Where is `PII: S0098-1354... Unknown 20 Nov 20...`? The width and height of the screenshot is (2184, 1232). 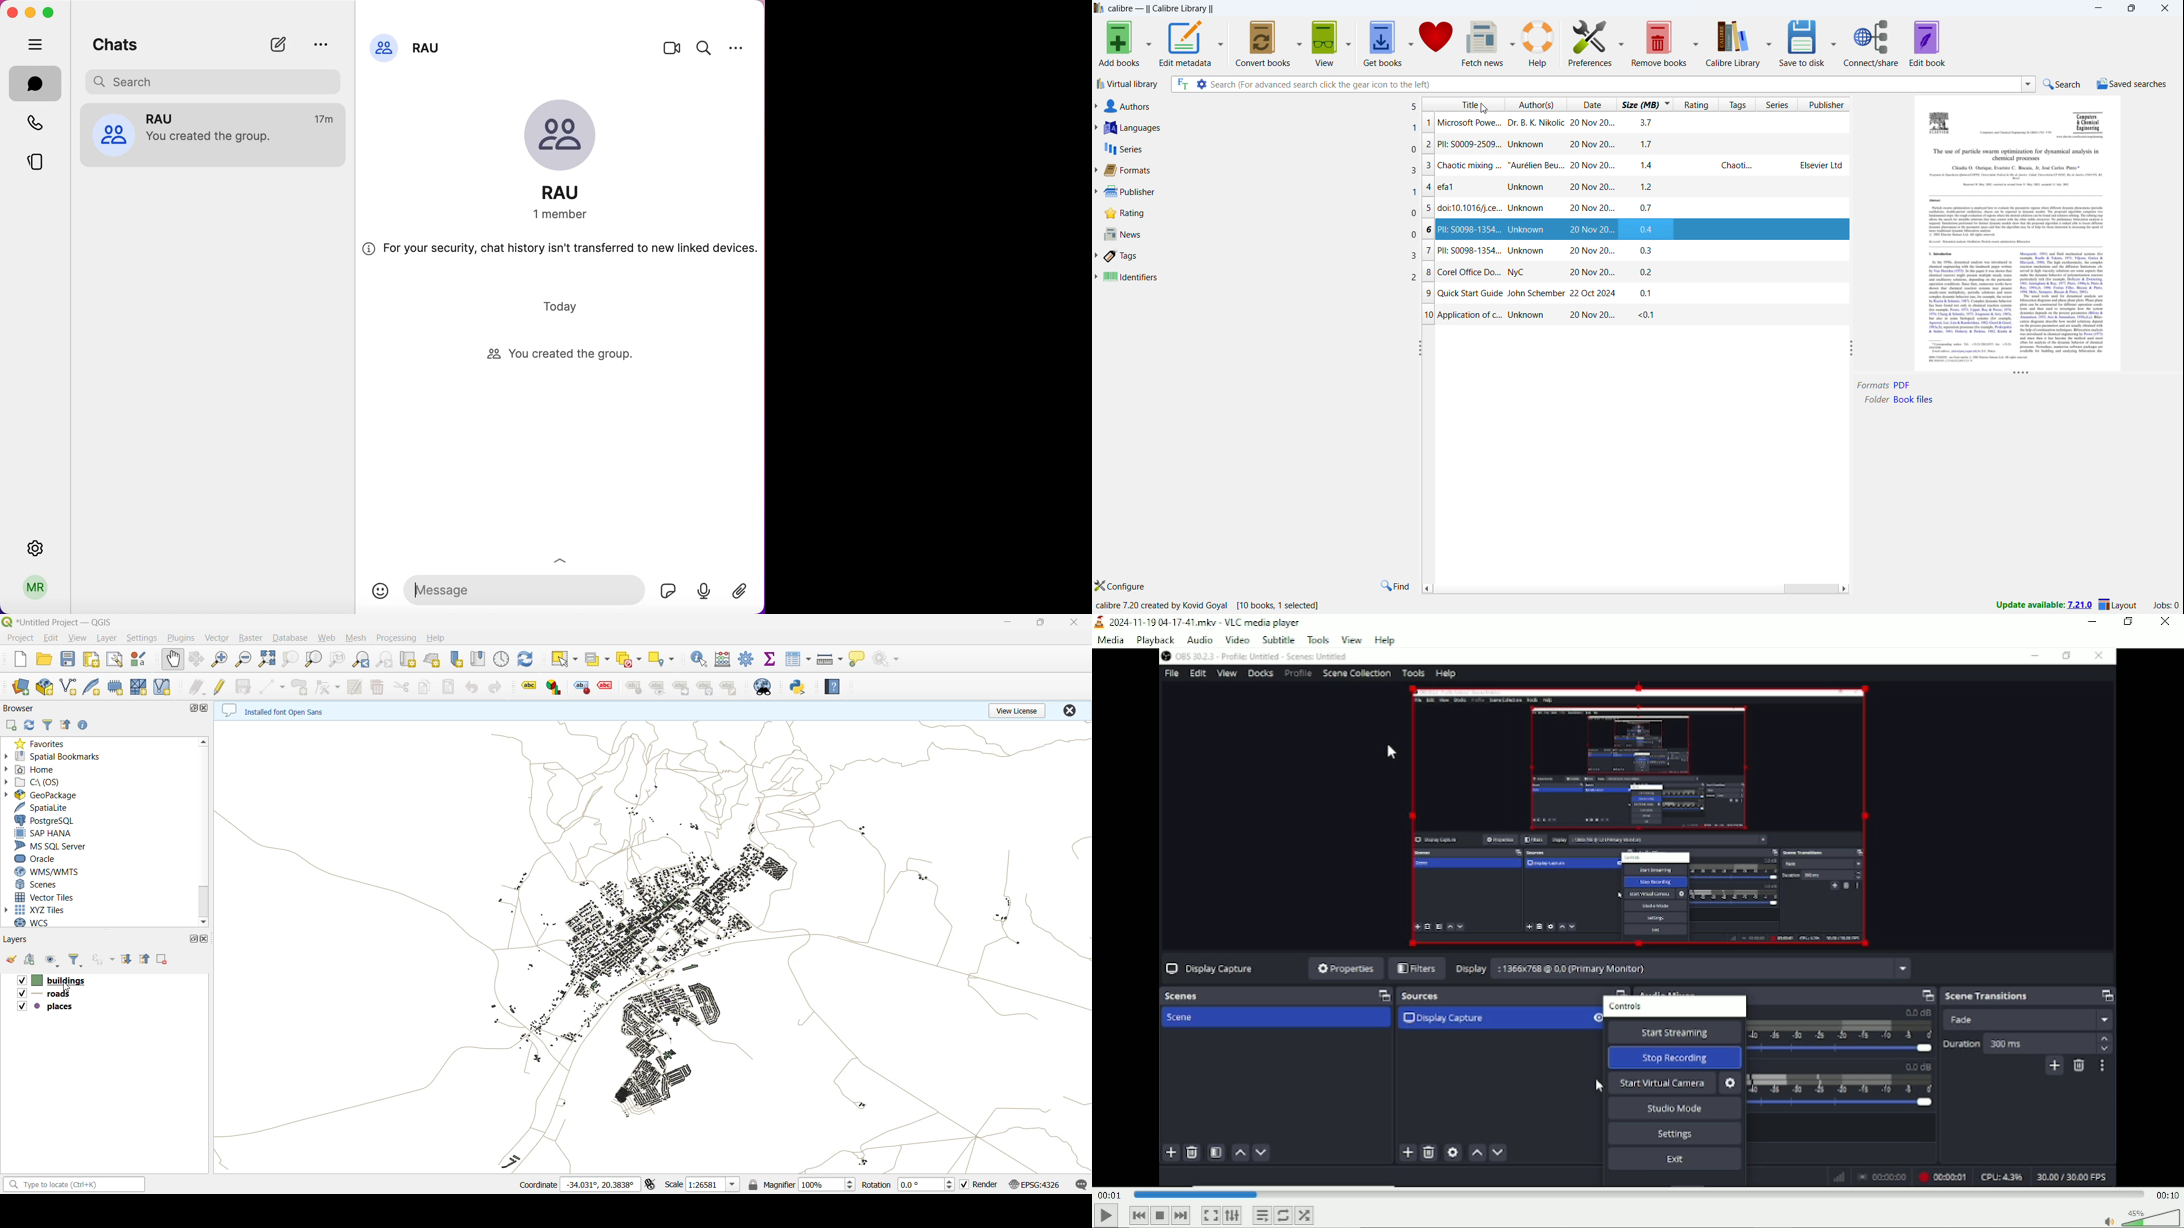 PII: S0098-1354... Unknown 20 Nov 20... is located at coordinates (1530, 229).